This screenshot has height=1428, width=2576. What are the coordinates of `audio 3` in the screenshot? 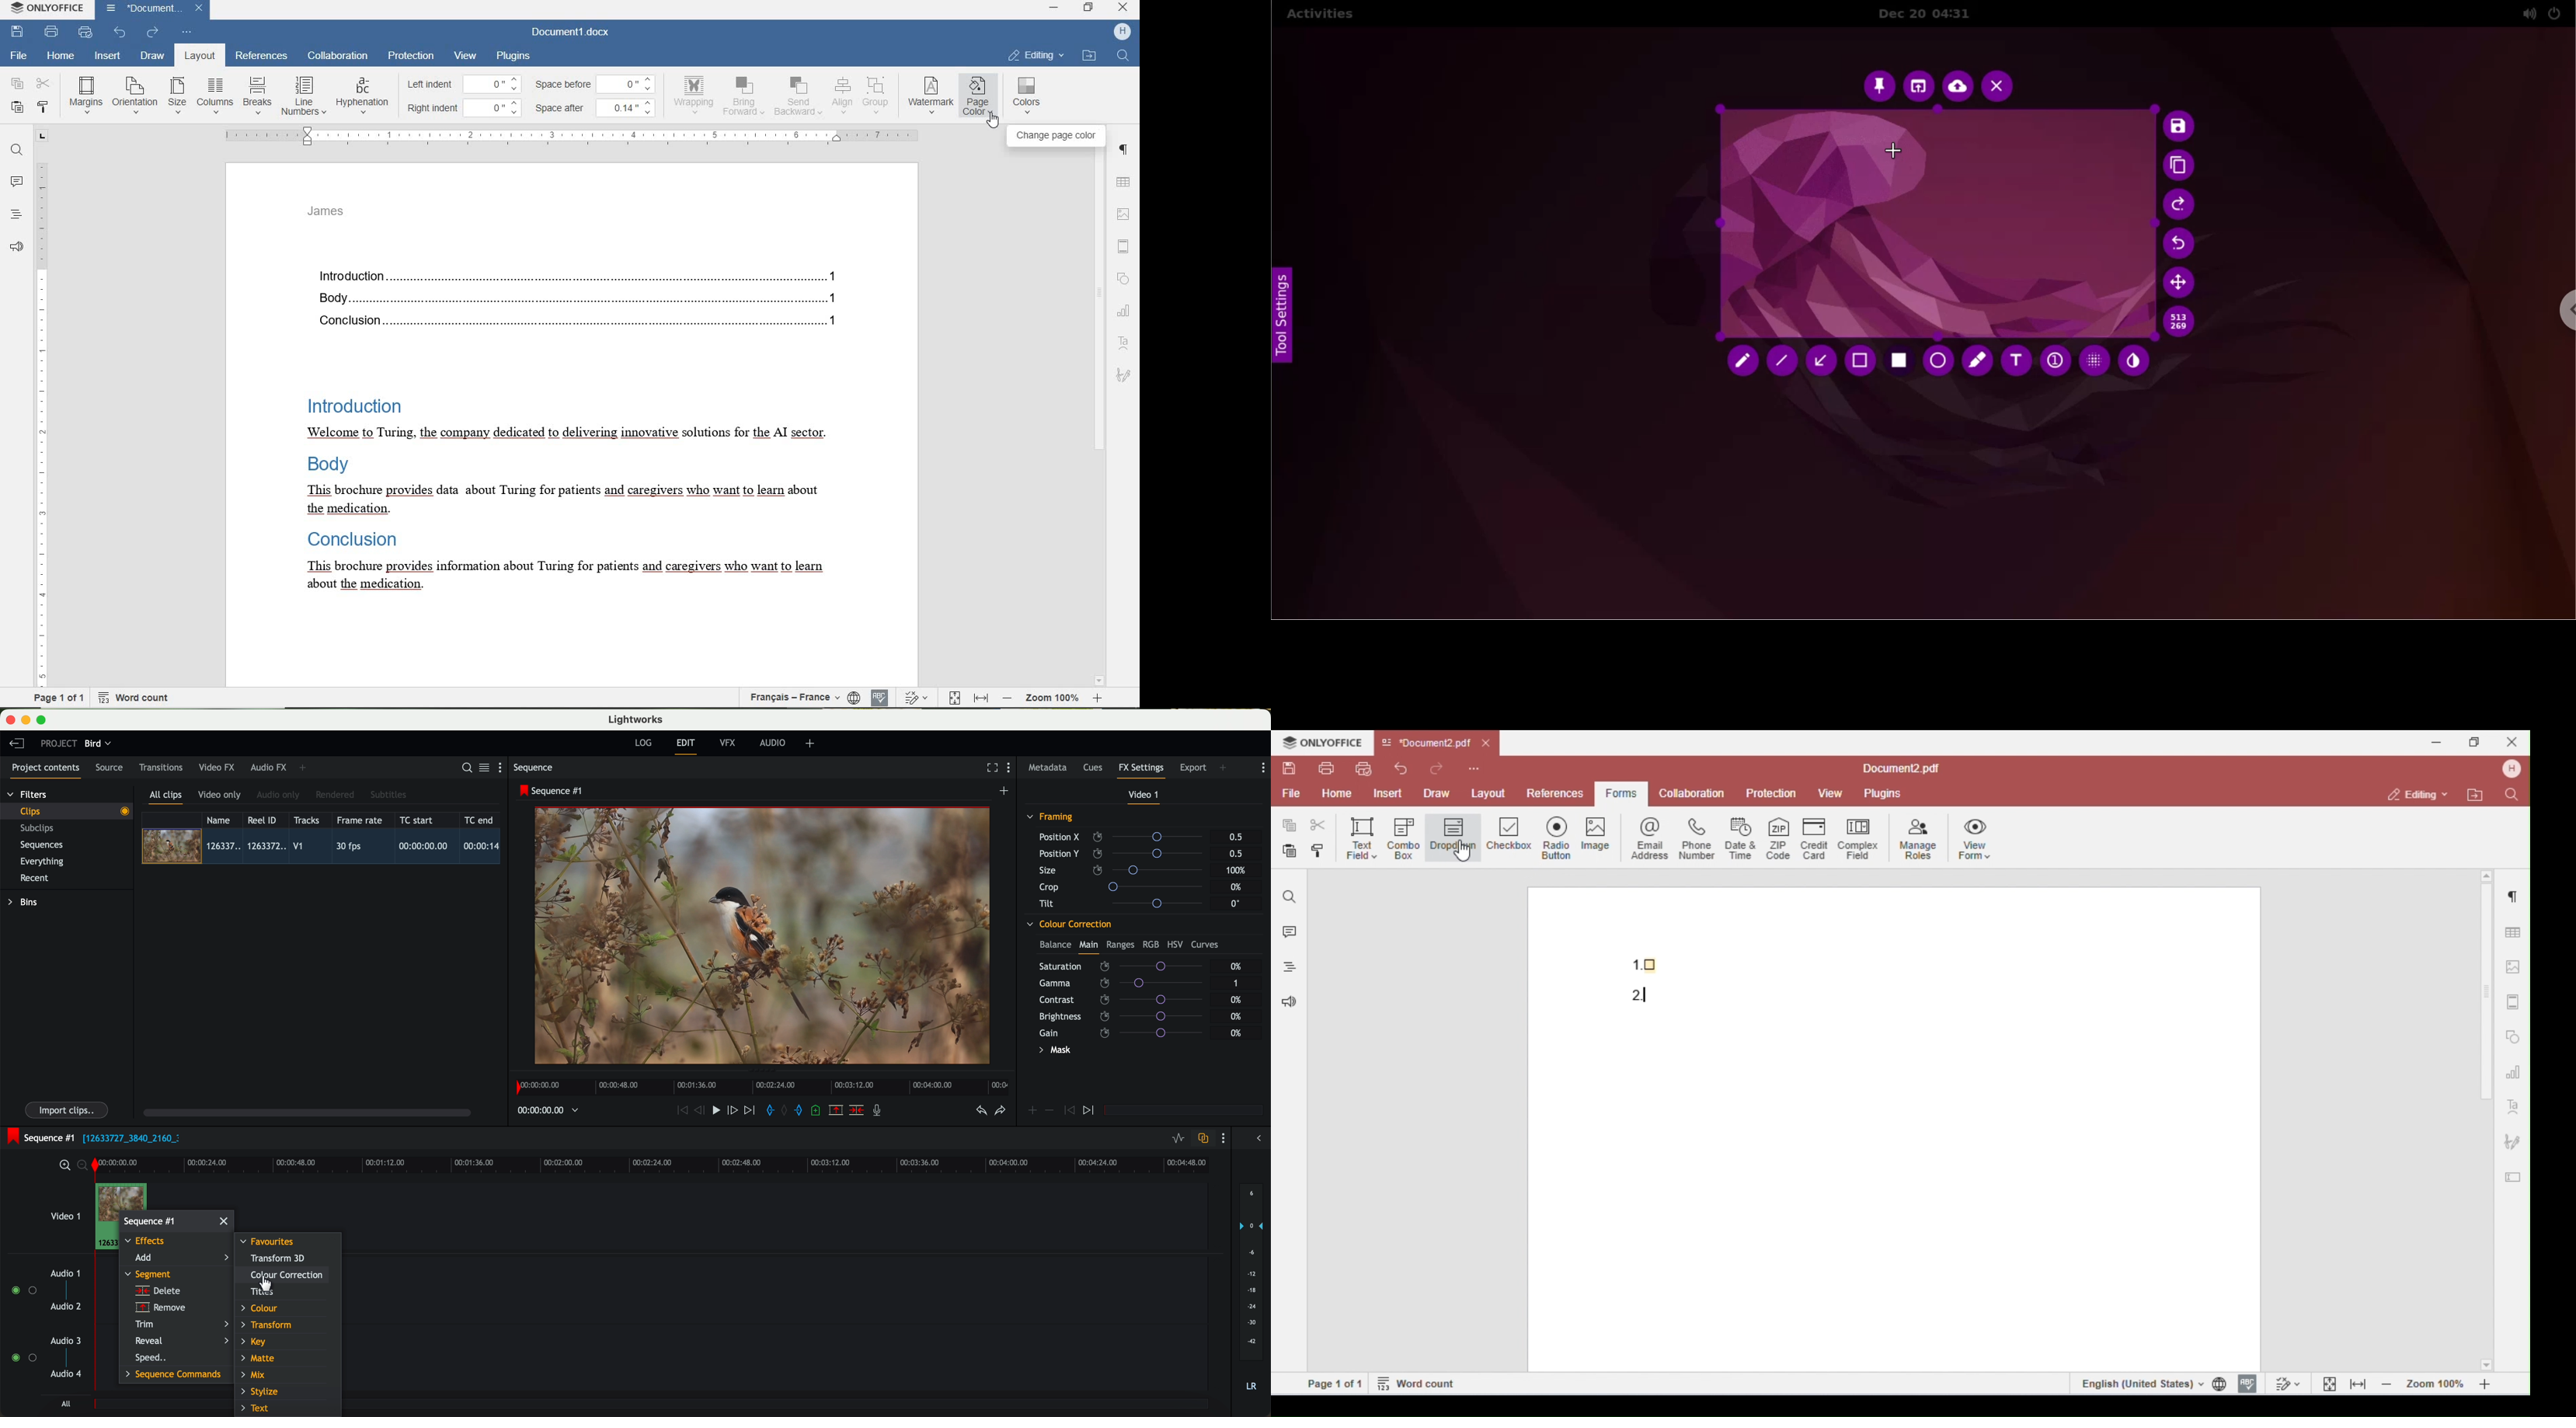 It's located at (61, 1340).